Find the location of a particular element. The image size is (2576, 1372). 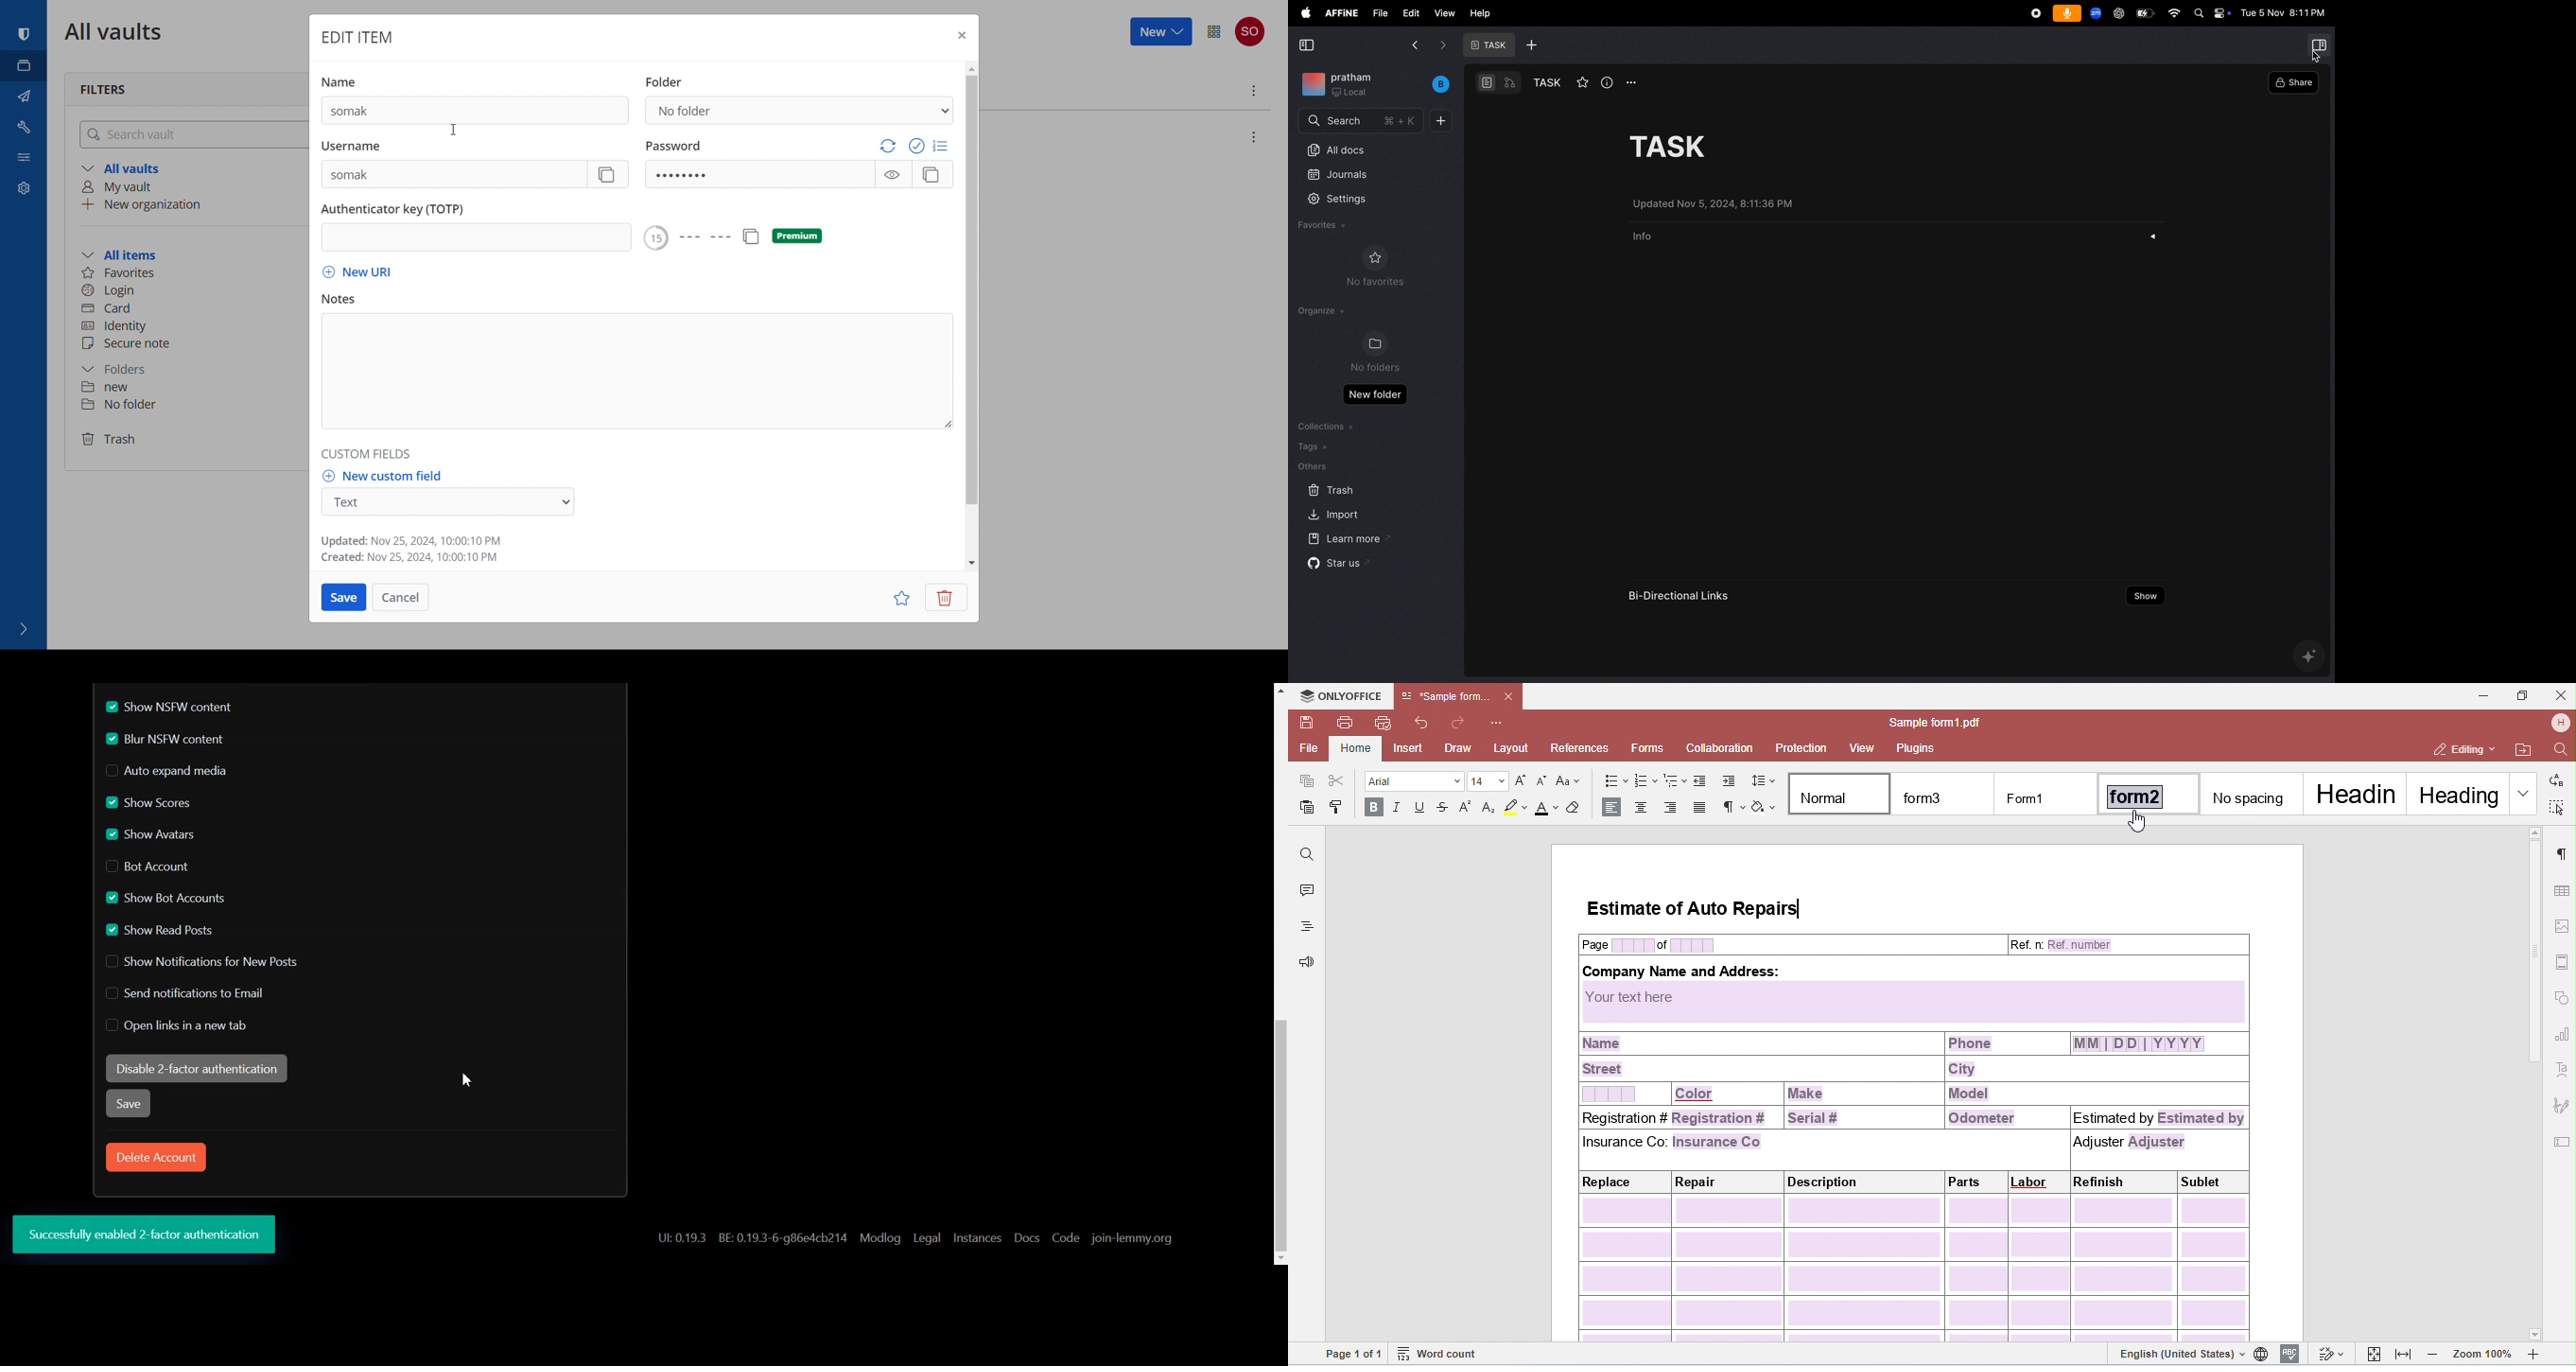

password is located at coordinates (674, 144).